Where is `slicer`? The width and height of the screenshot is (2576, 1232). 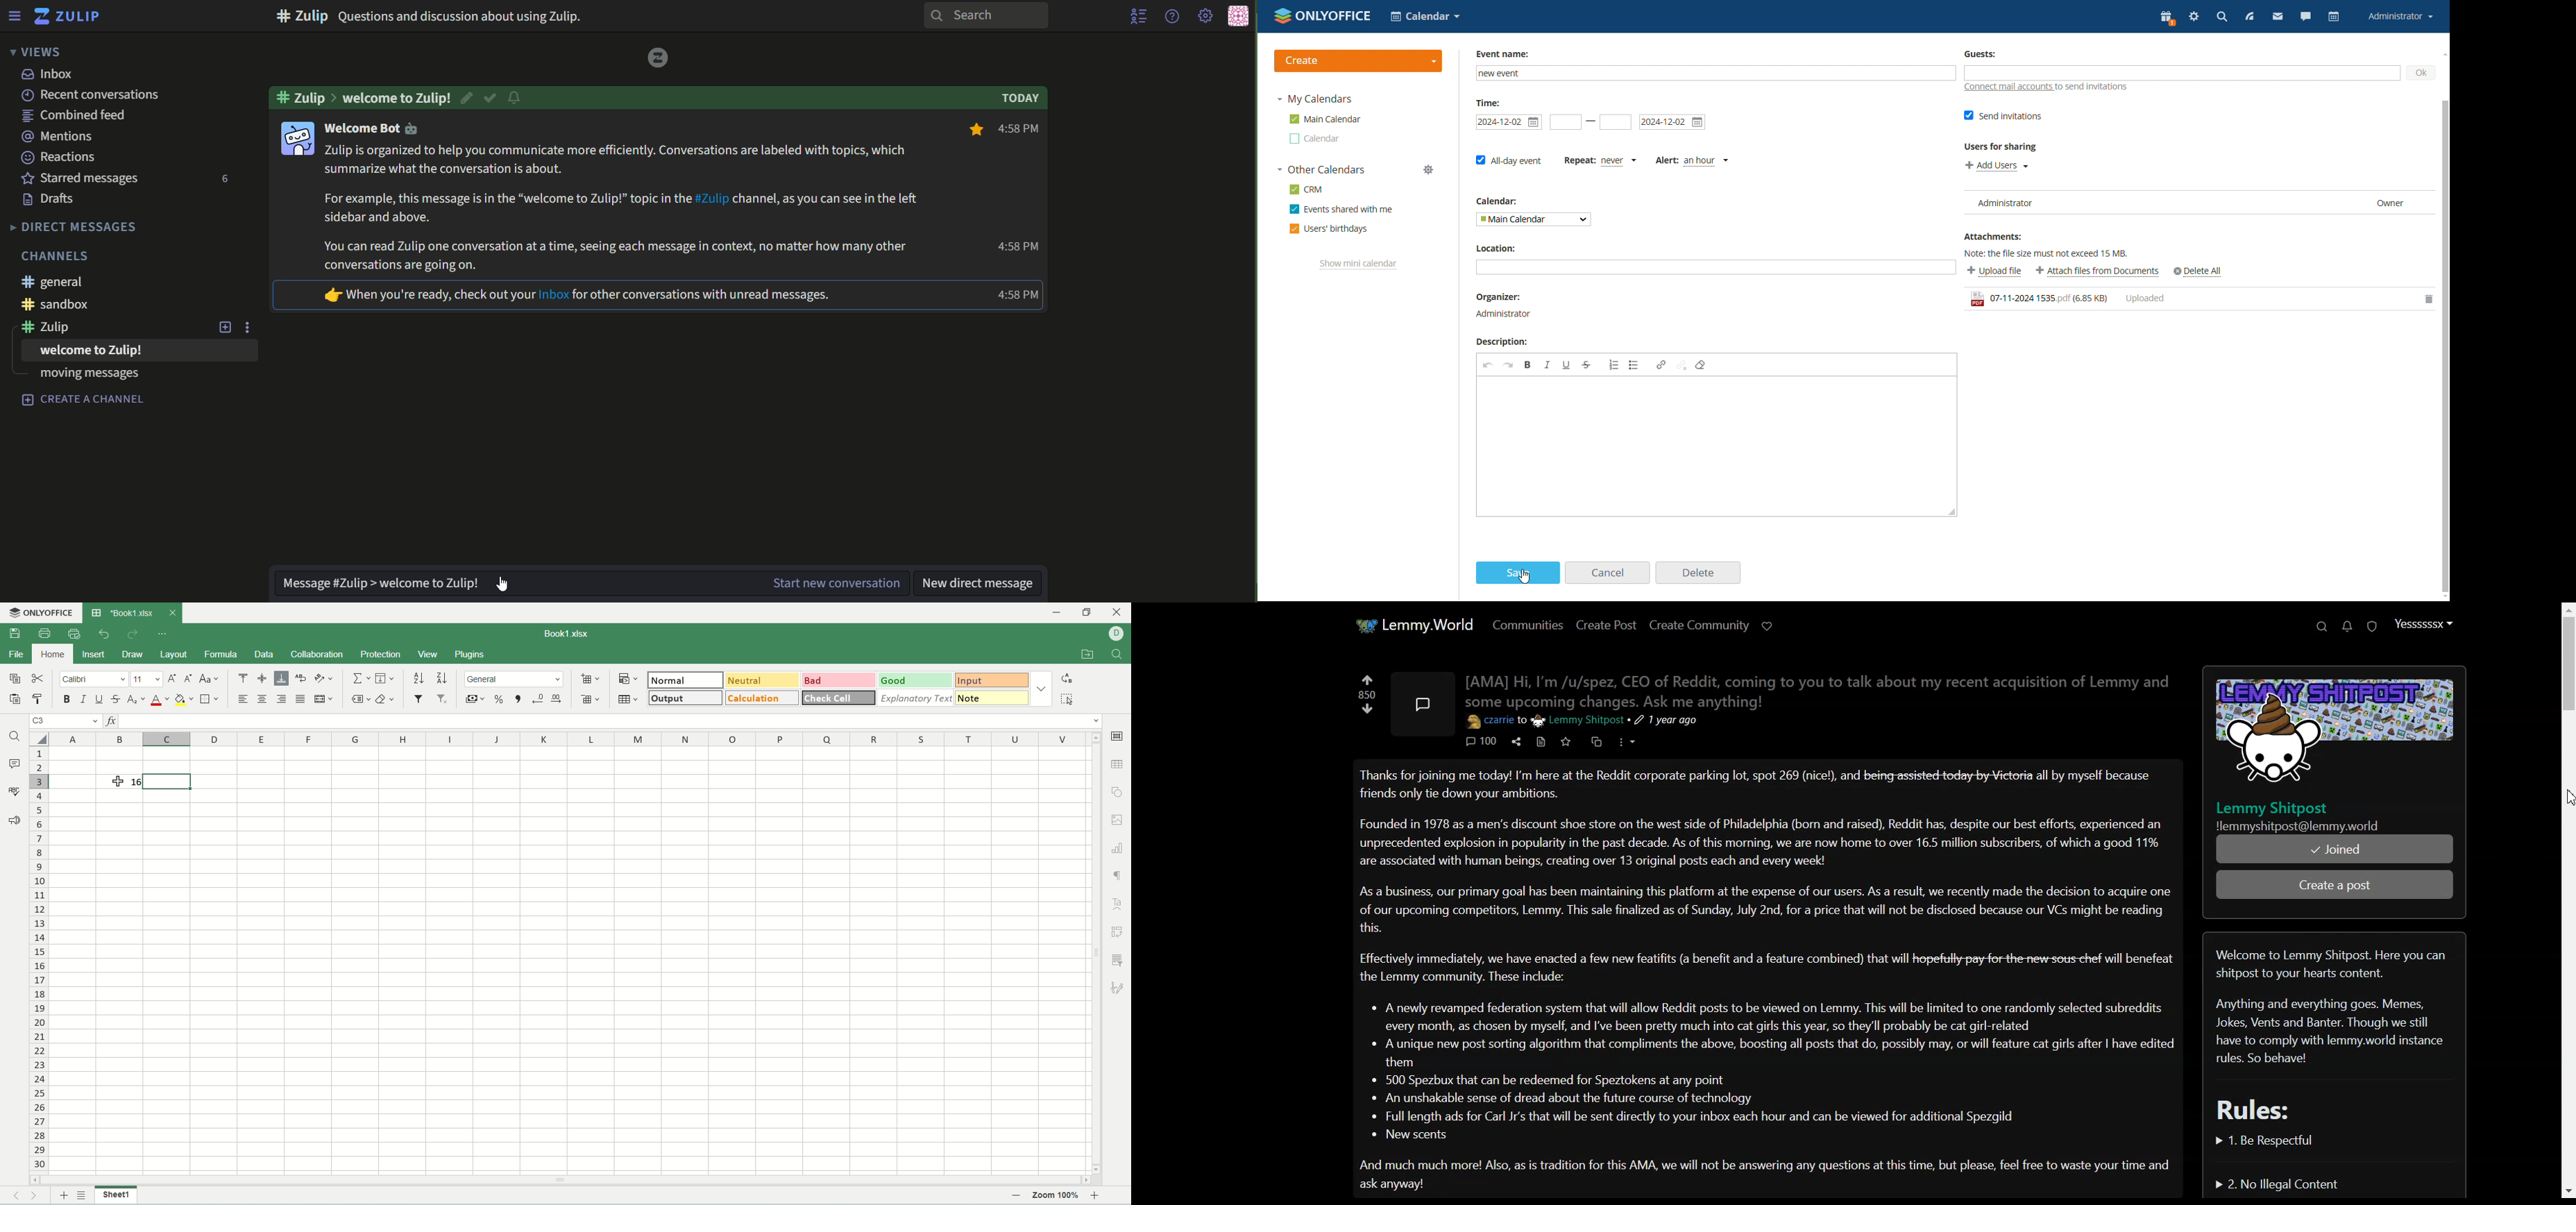
slicer is located at coordinates (1120, 960).